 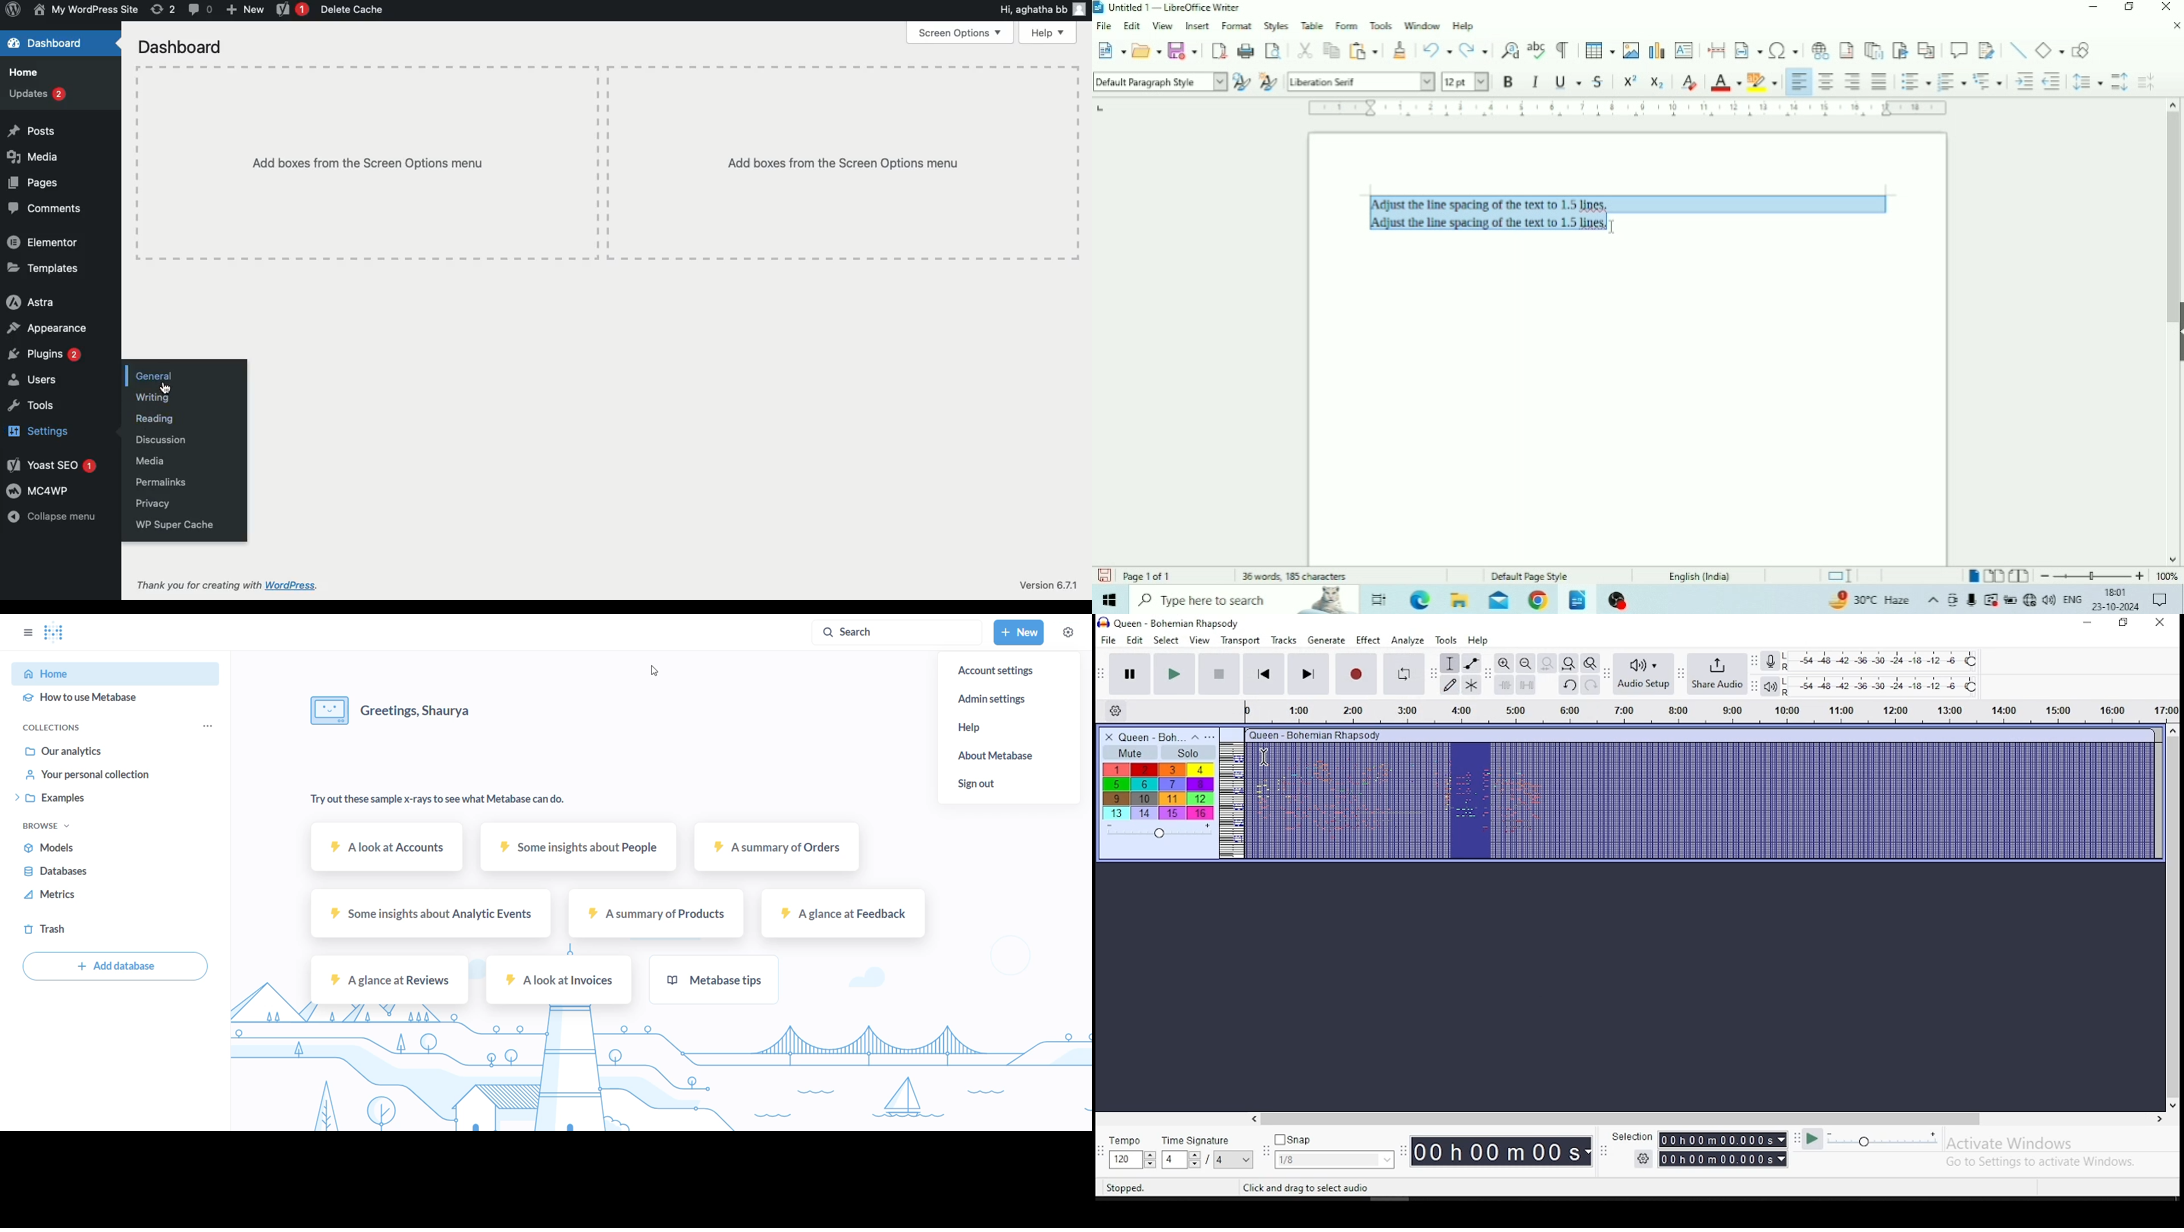 What do you see at coordinates (1530, 575) in the screenshot?
I see `Default Page Style` at bounding box center [1530, 575].